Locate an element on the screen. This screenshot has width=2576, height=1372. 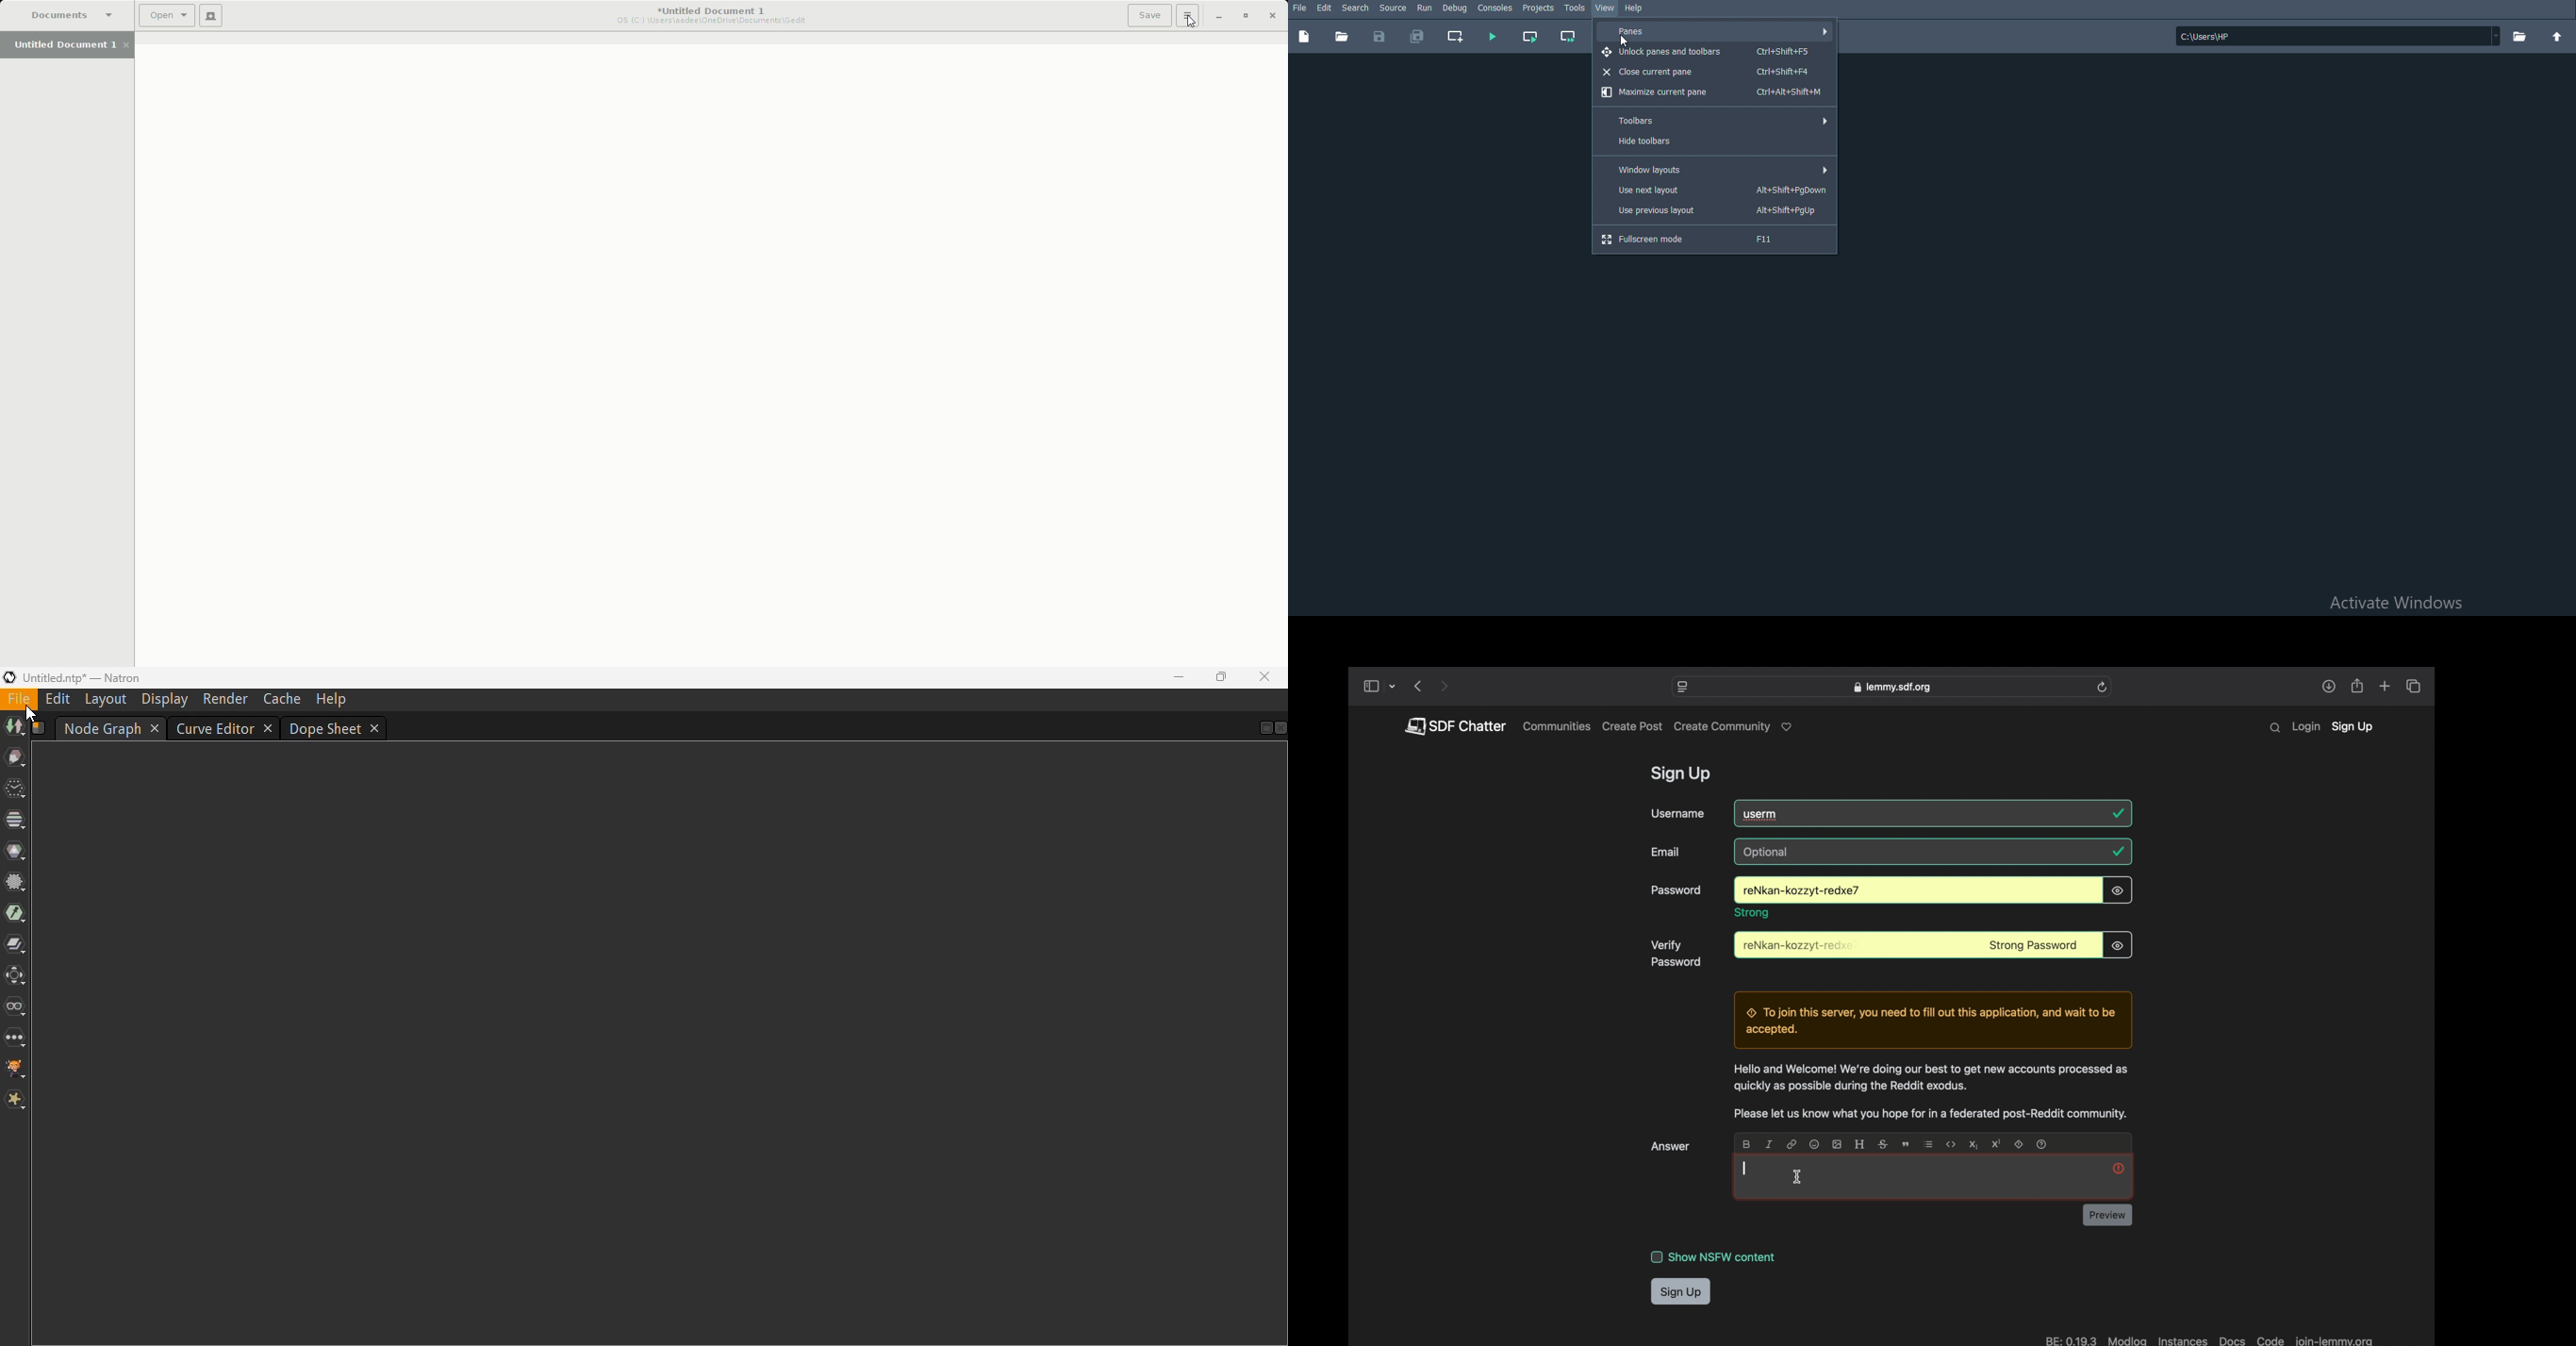
code is located at coordinates (1951, 1145).